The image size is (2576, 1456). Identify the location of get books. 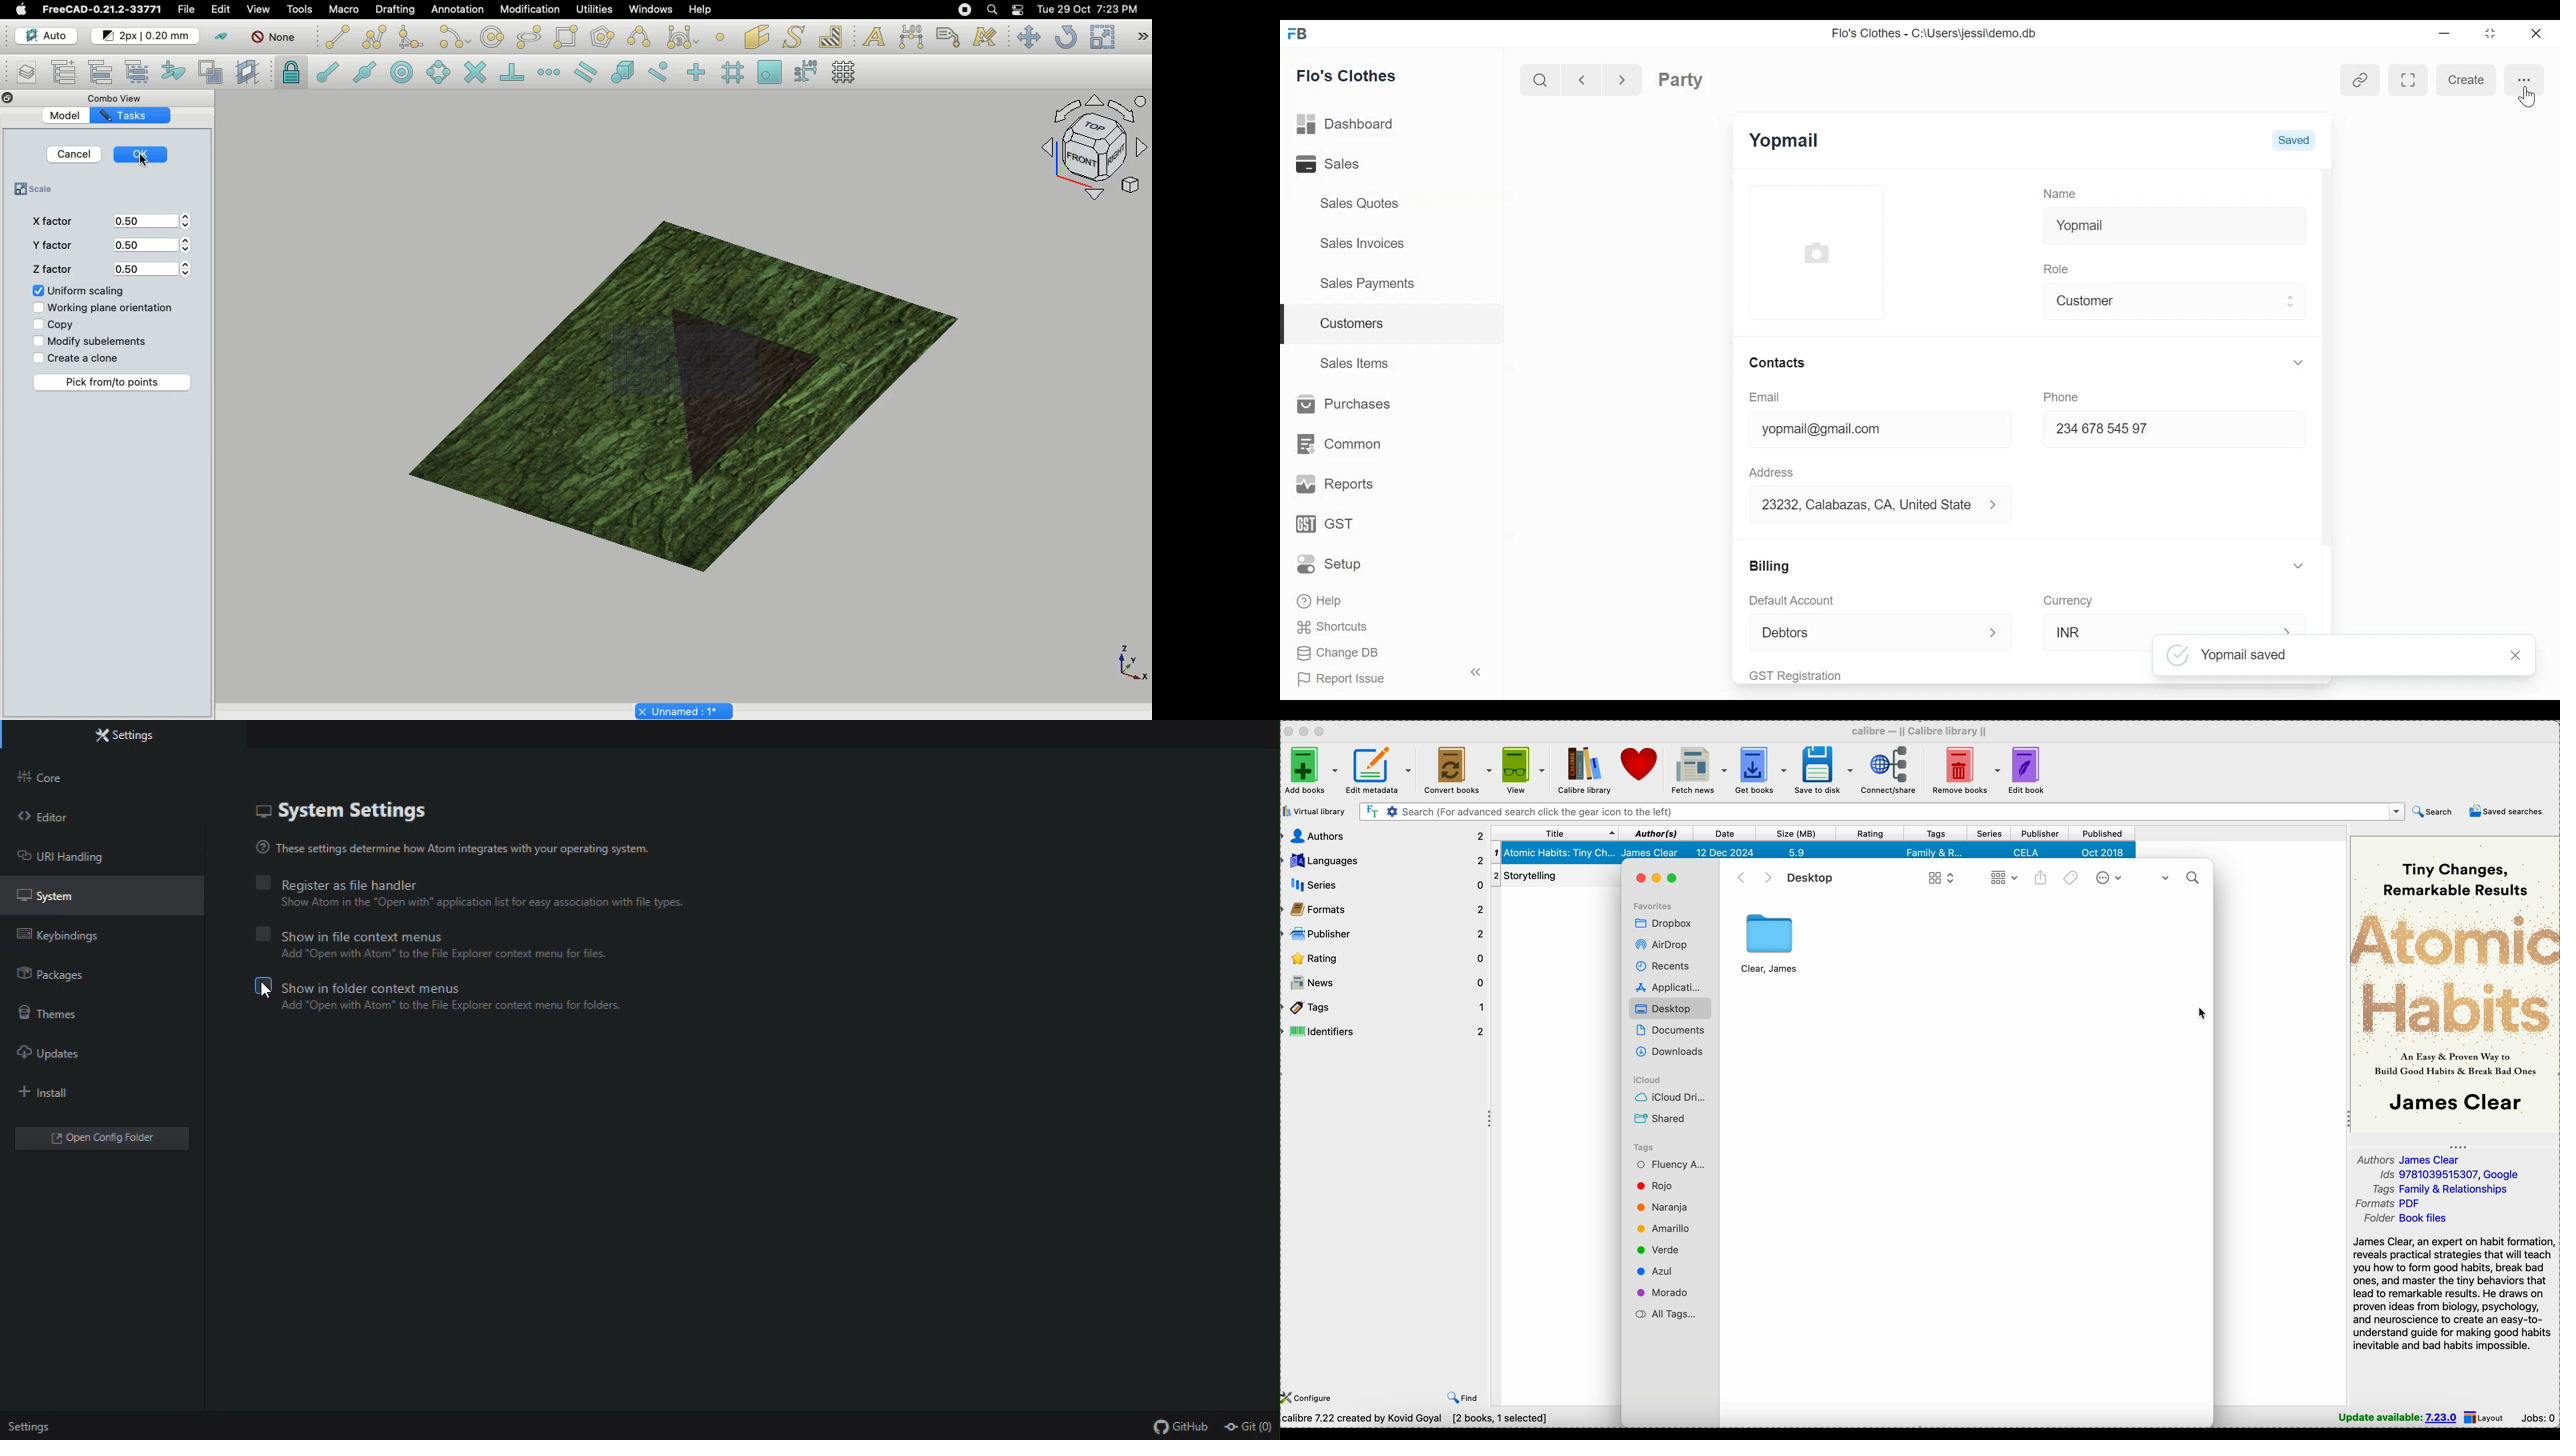
(1759, 769).